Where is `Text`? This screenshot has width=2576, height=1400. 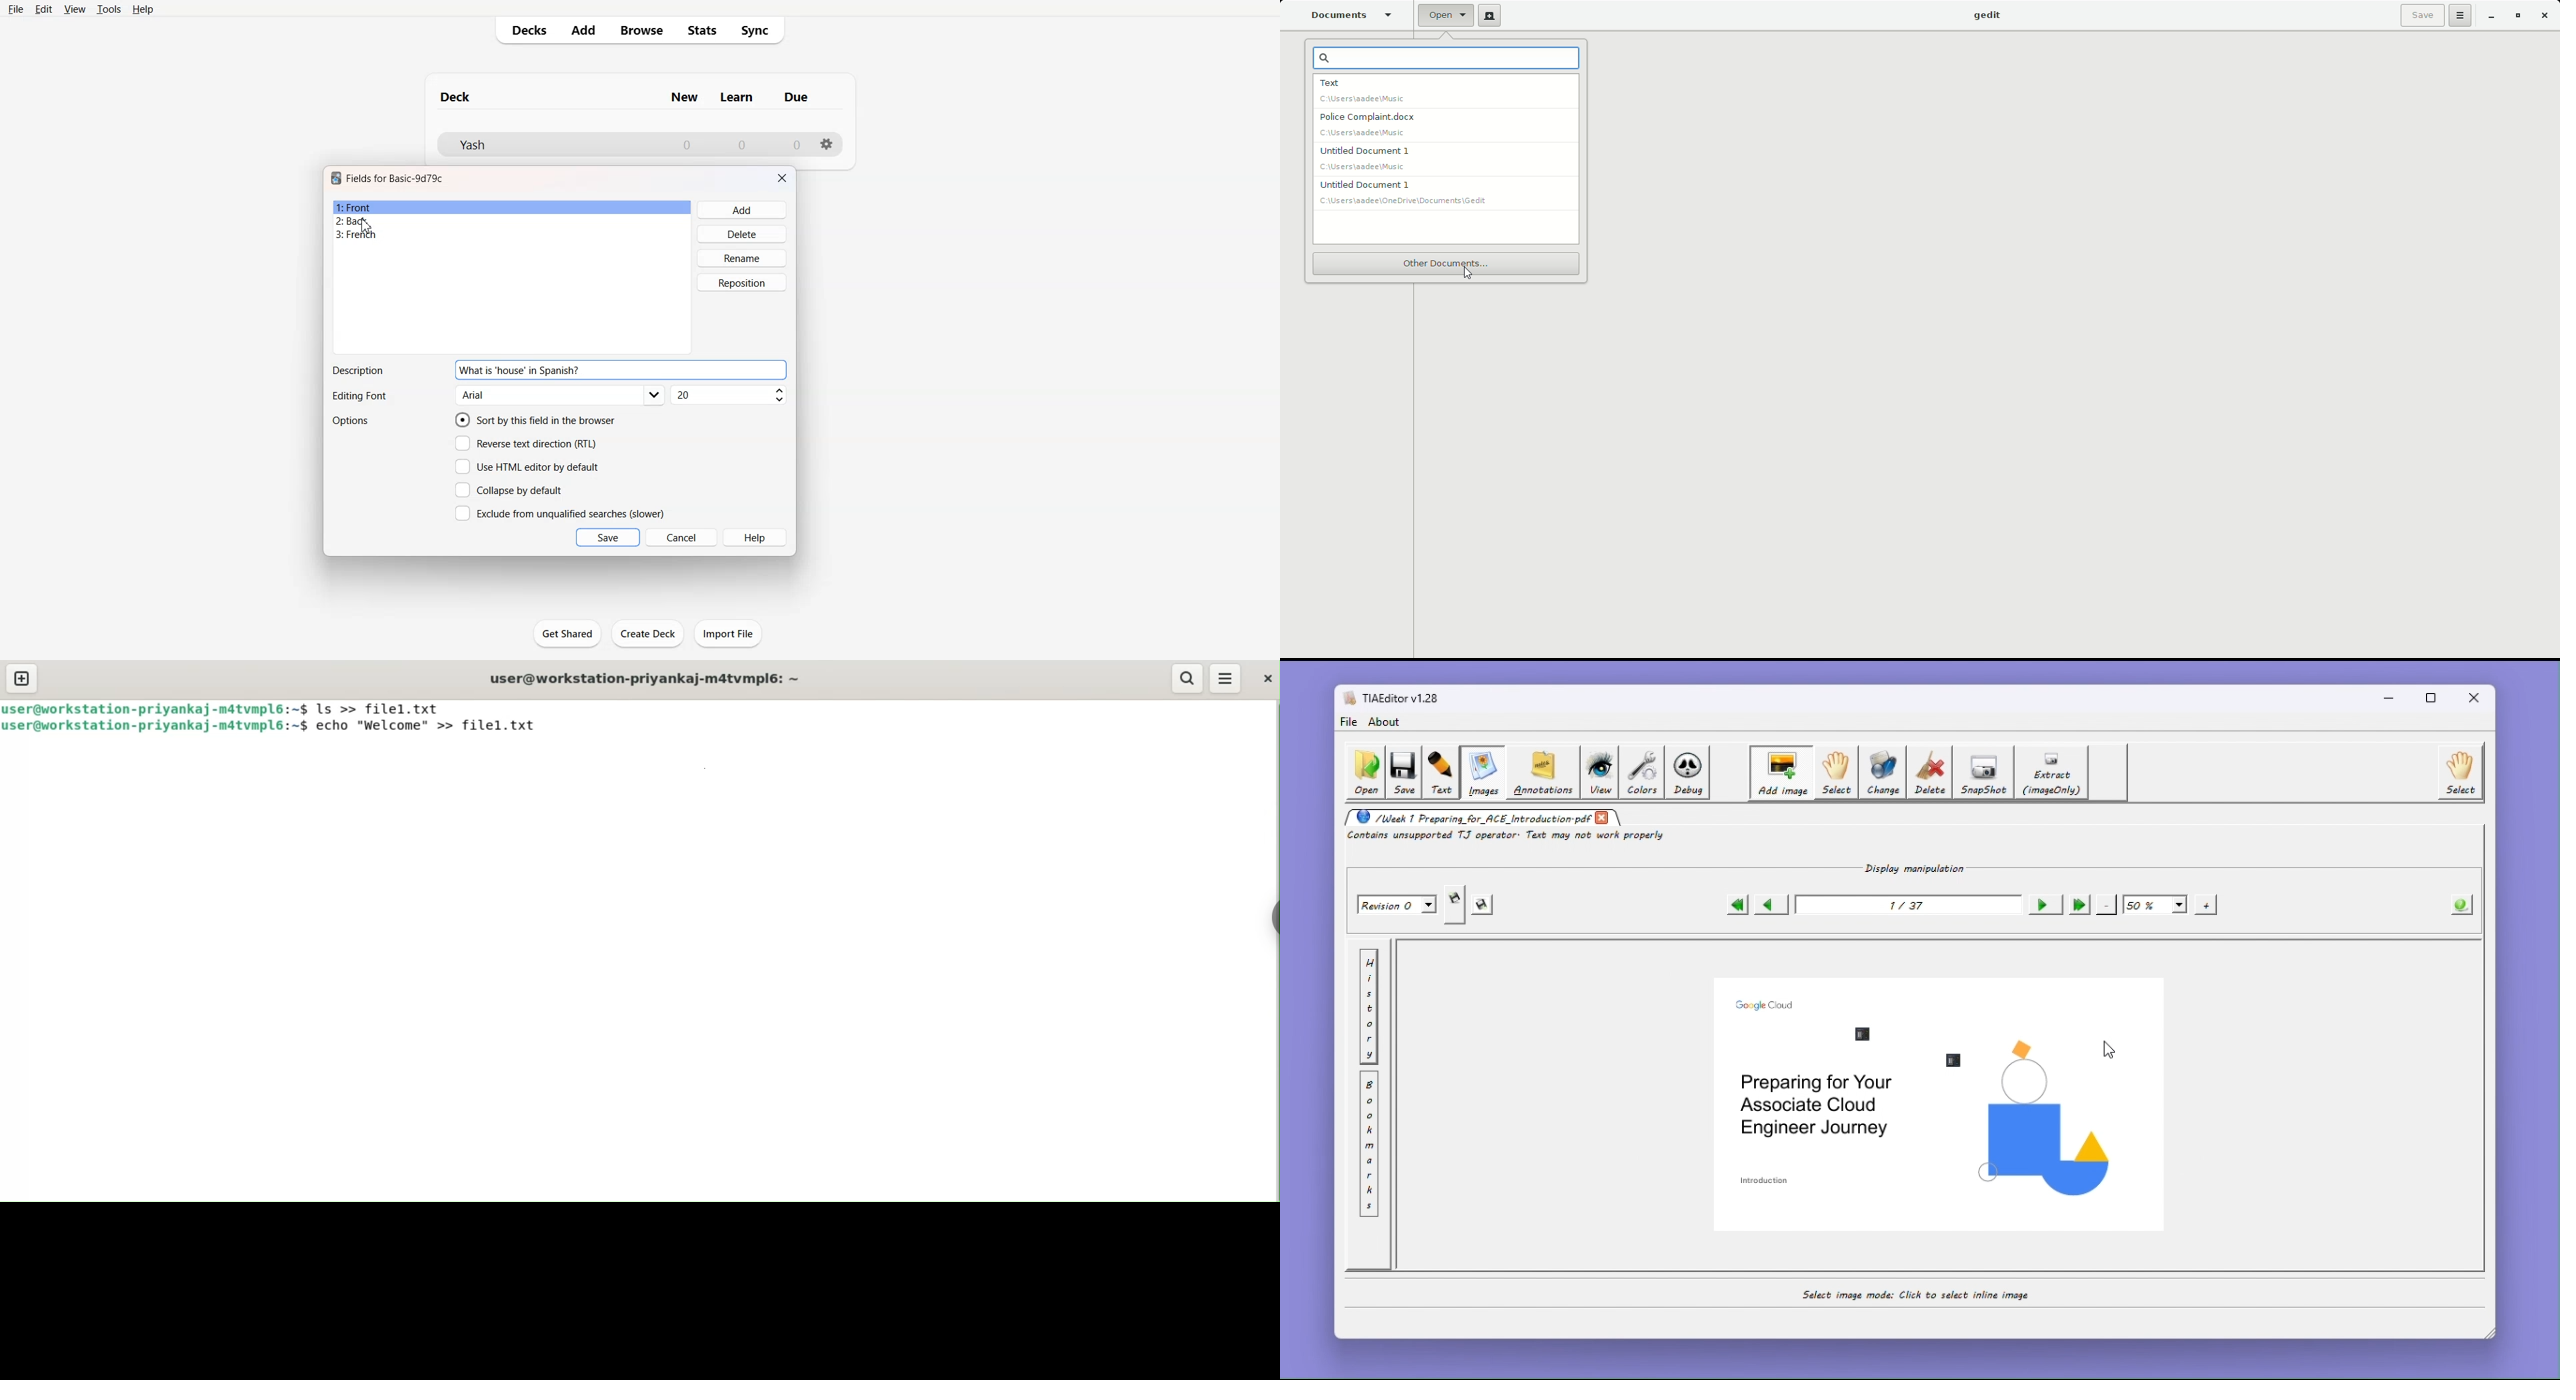 Text is located at coordinates (359, 397).